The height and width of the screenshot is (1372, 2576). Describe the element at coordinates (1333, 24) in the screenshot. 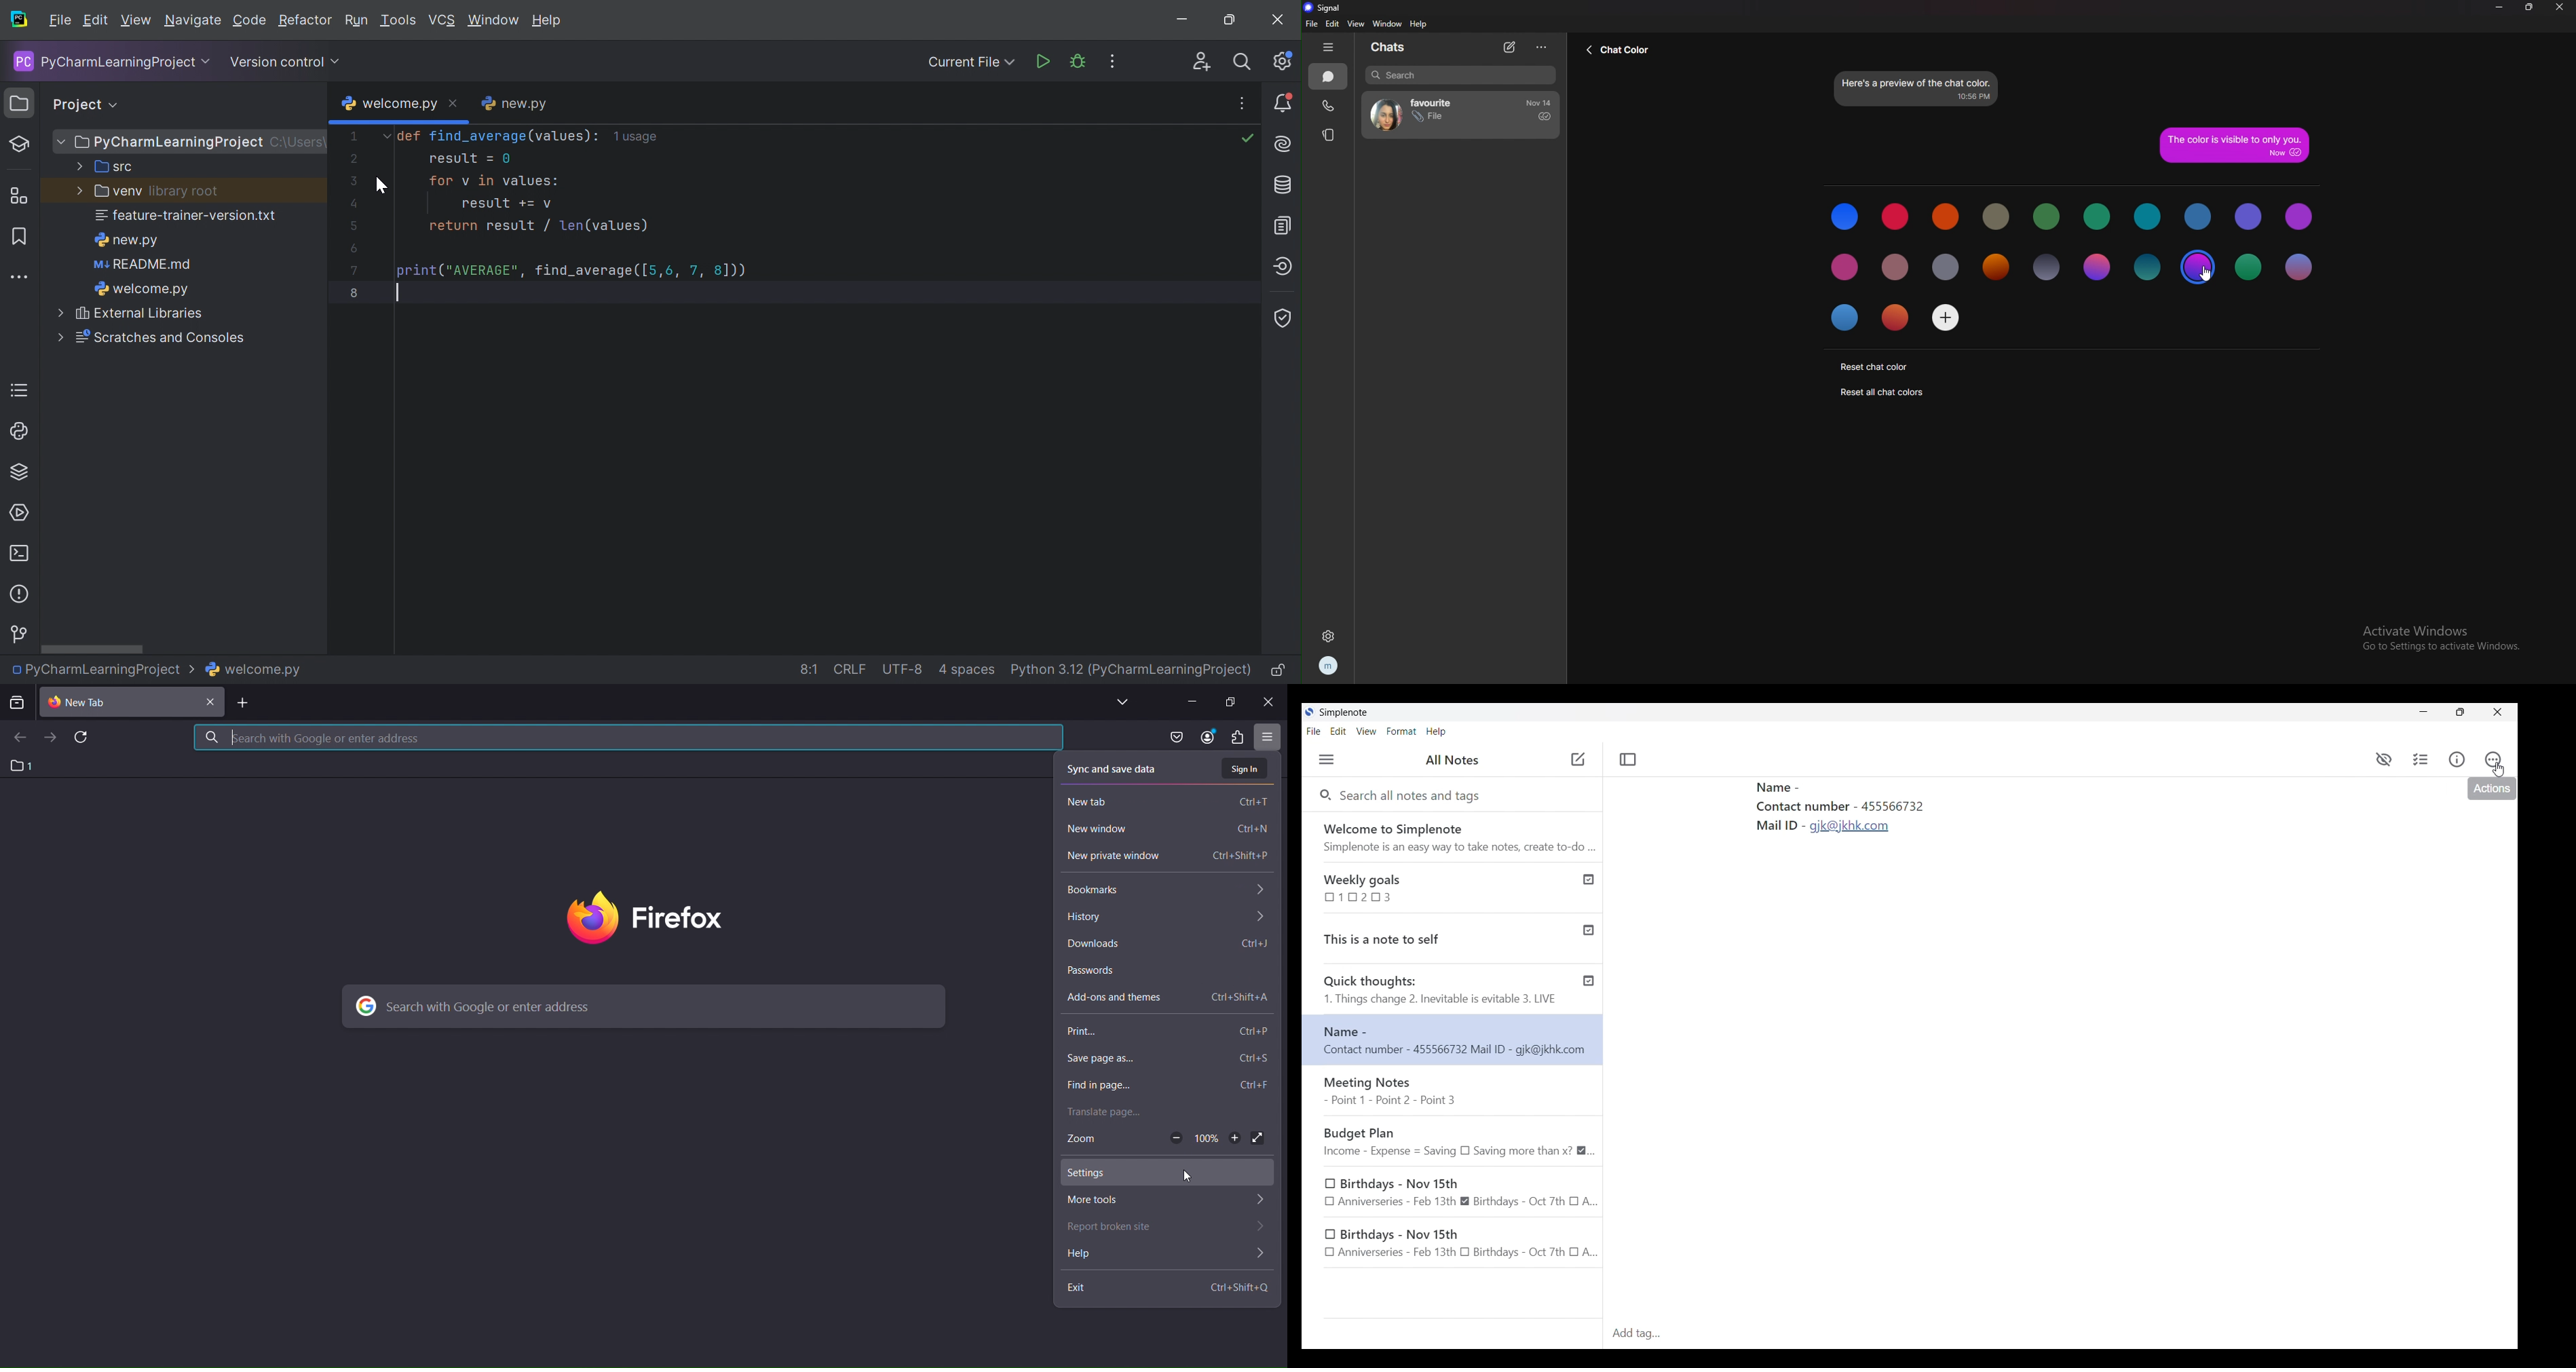

I see `edit` at that location.